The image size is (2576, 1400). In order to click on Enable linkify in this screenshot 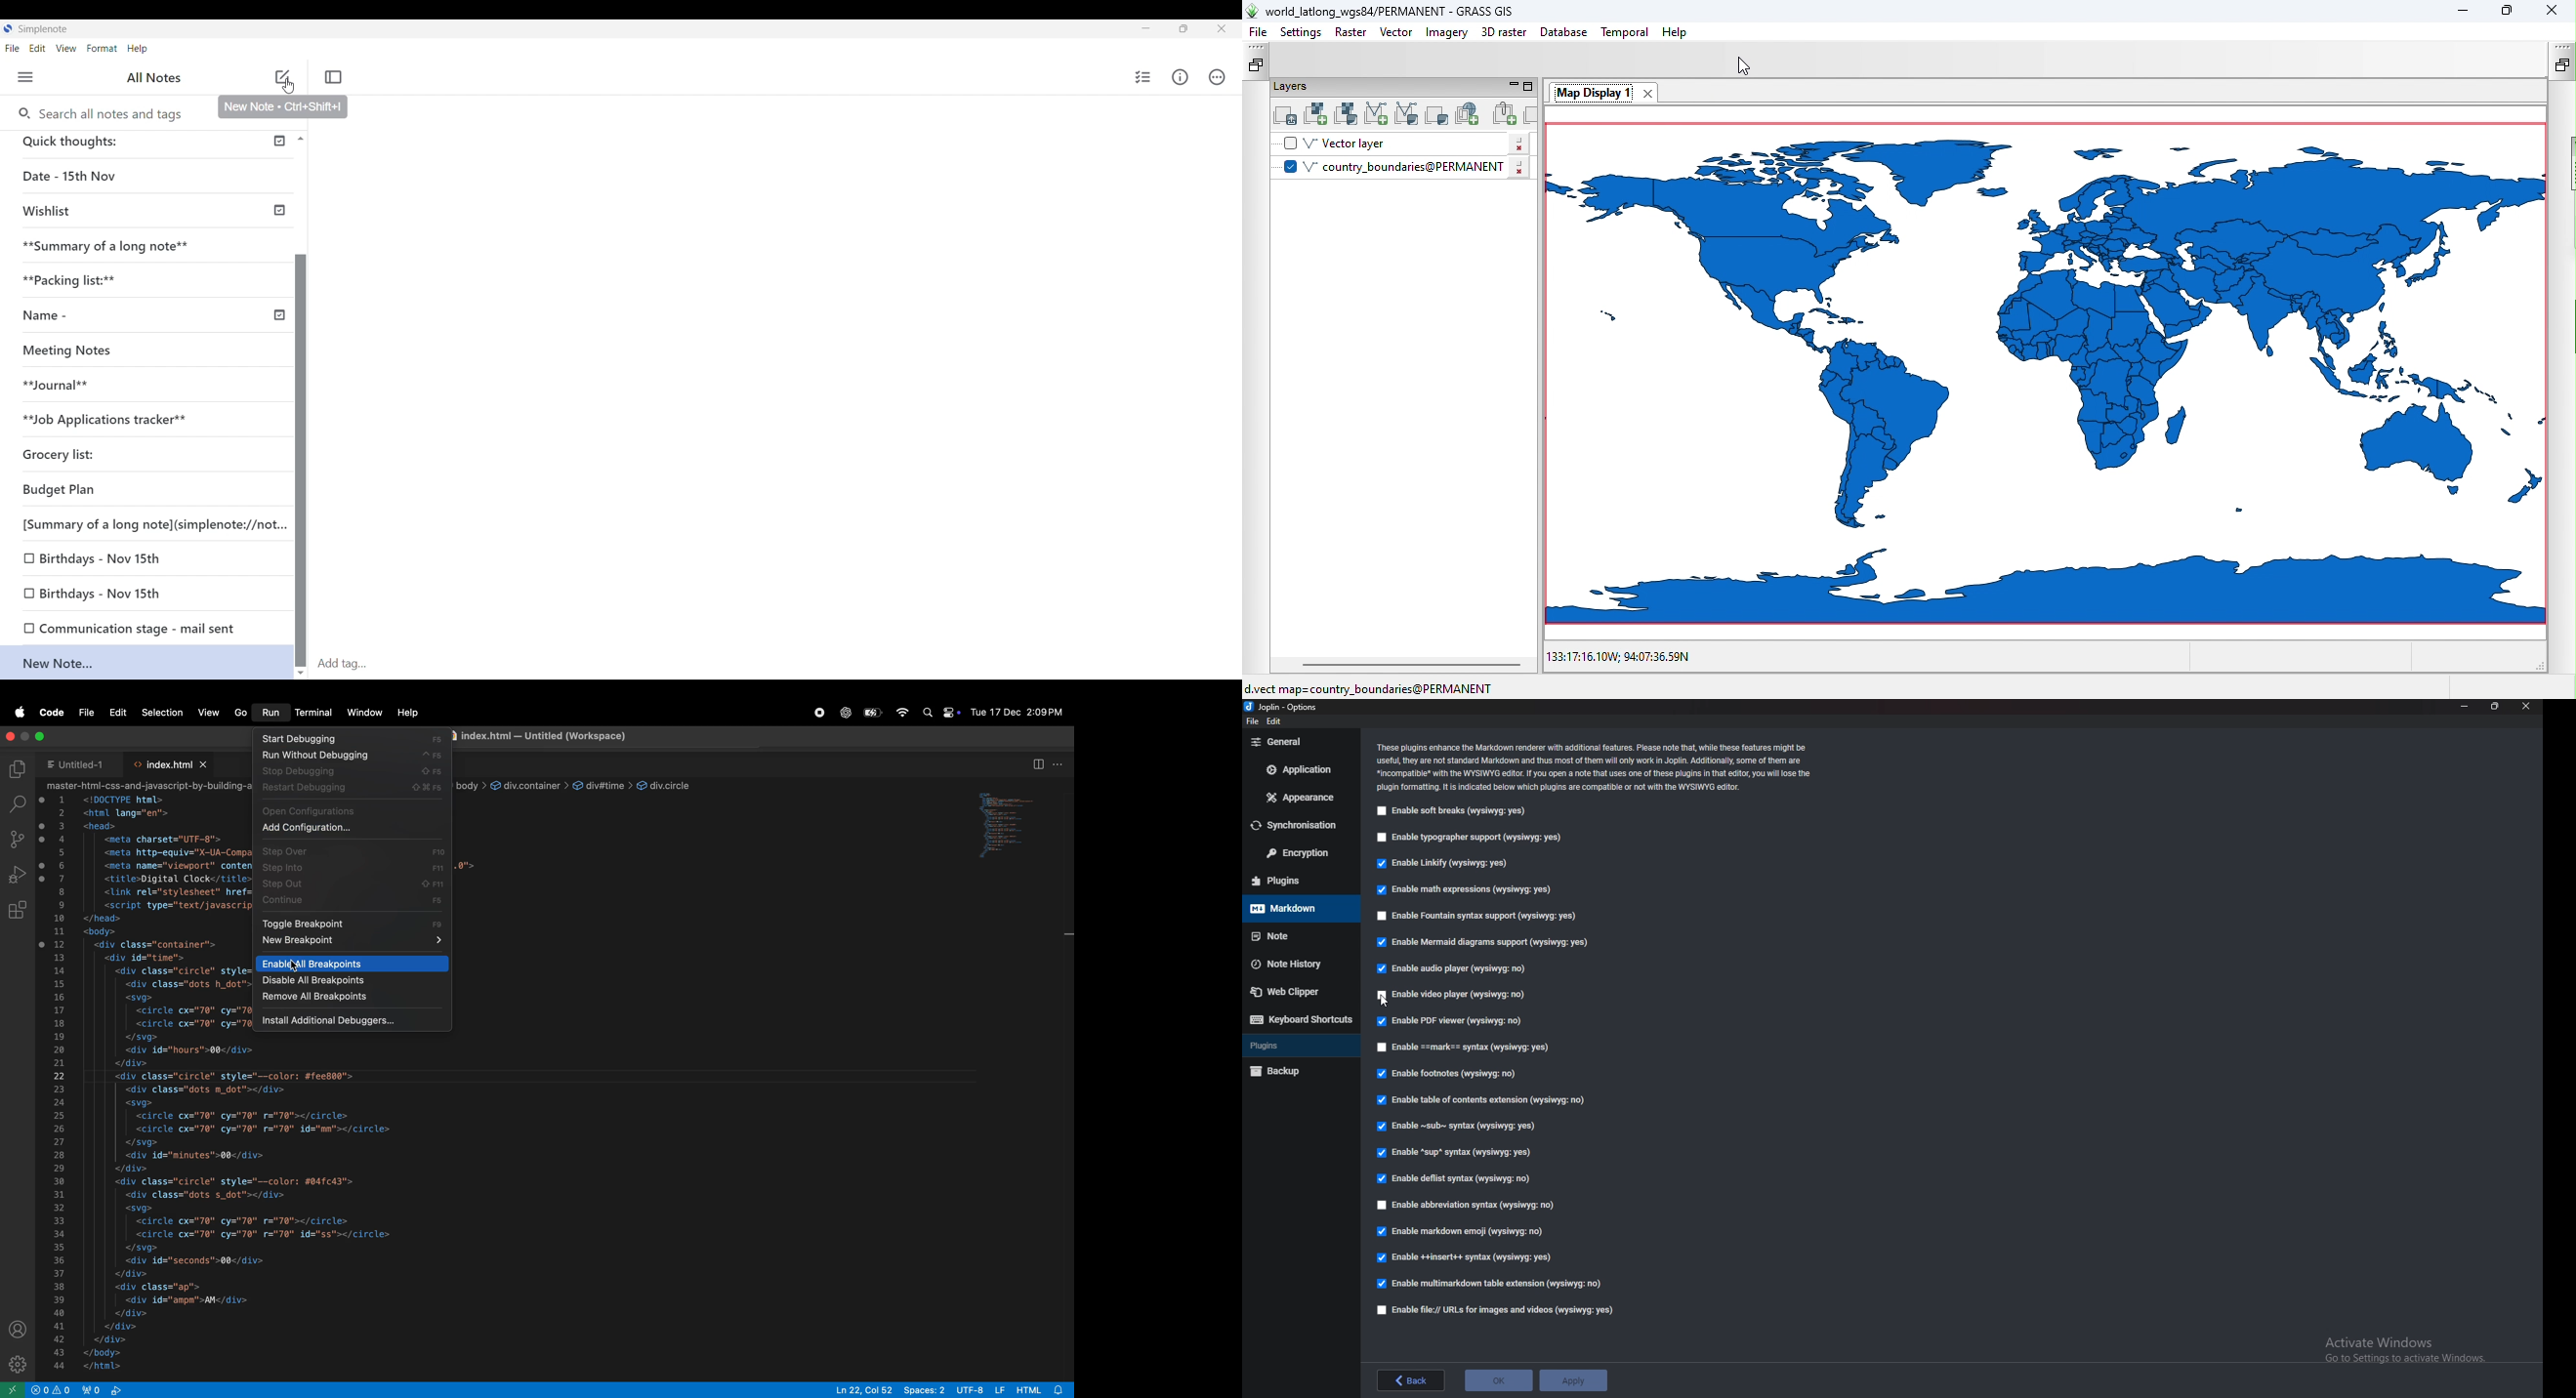, I will do `click(1445, 865)`.